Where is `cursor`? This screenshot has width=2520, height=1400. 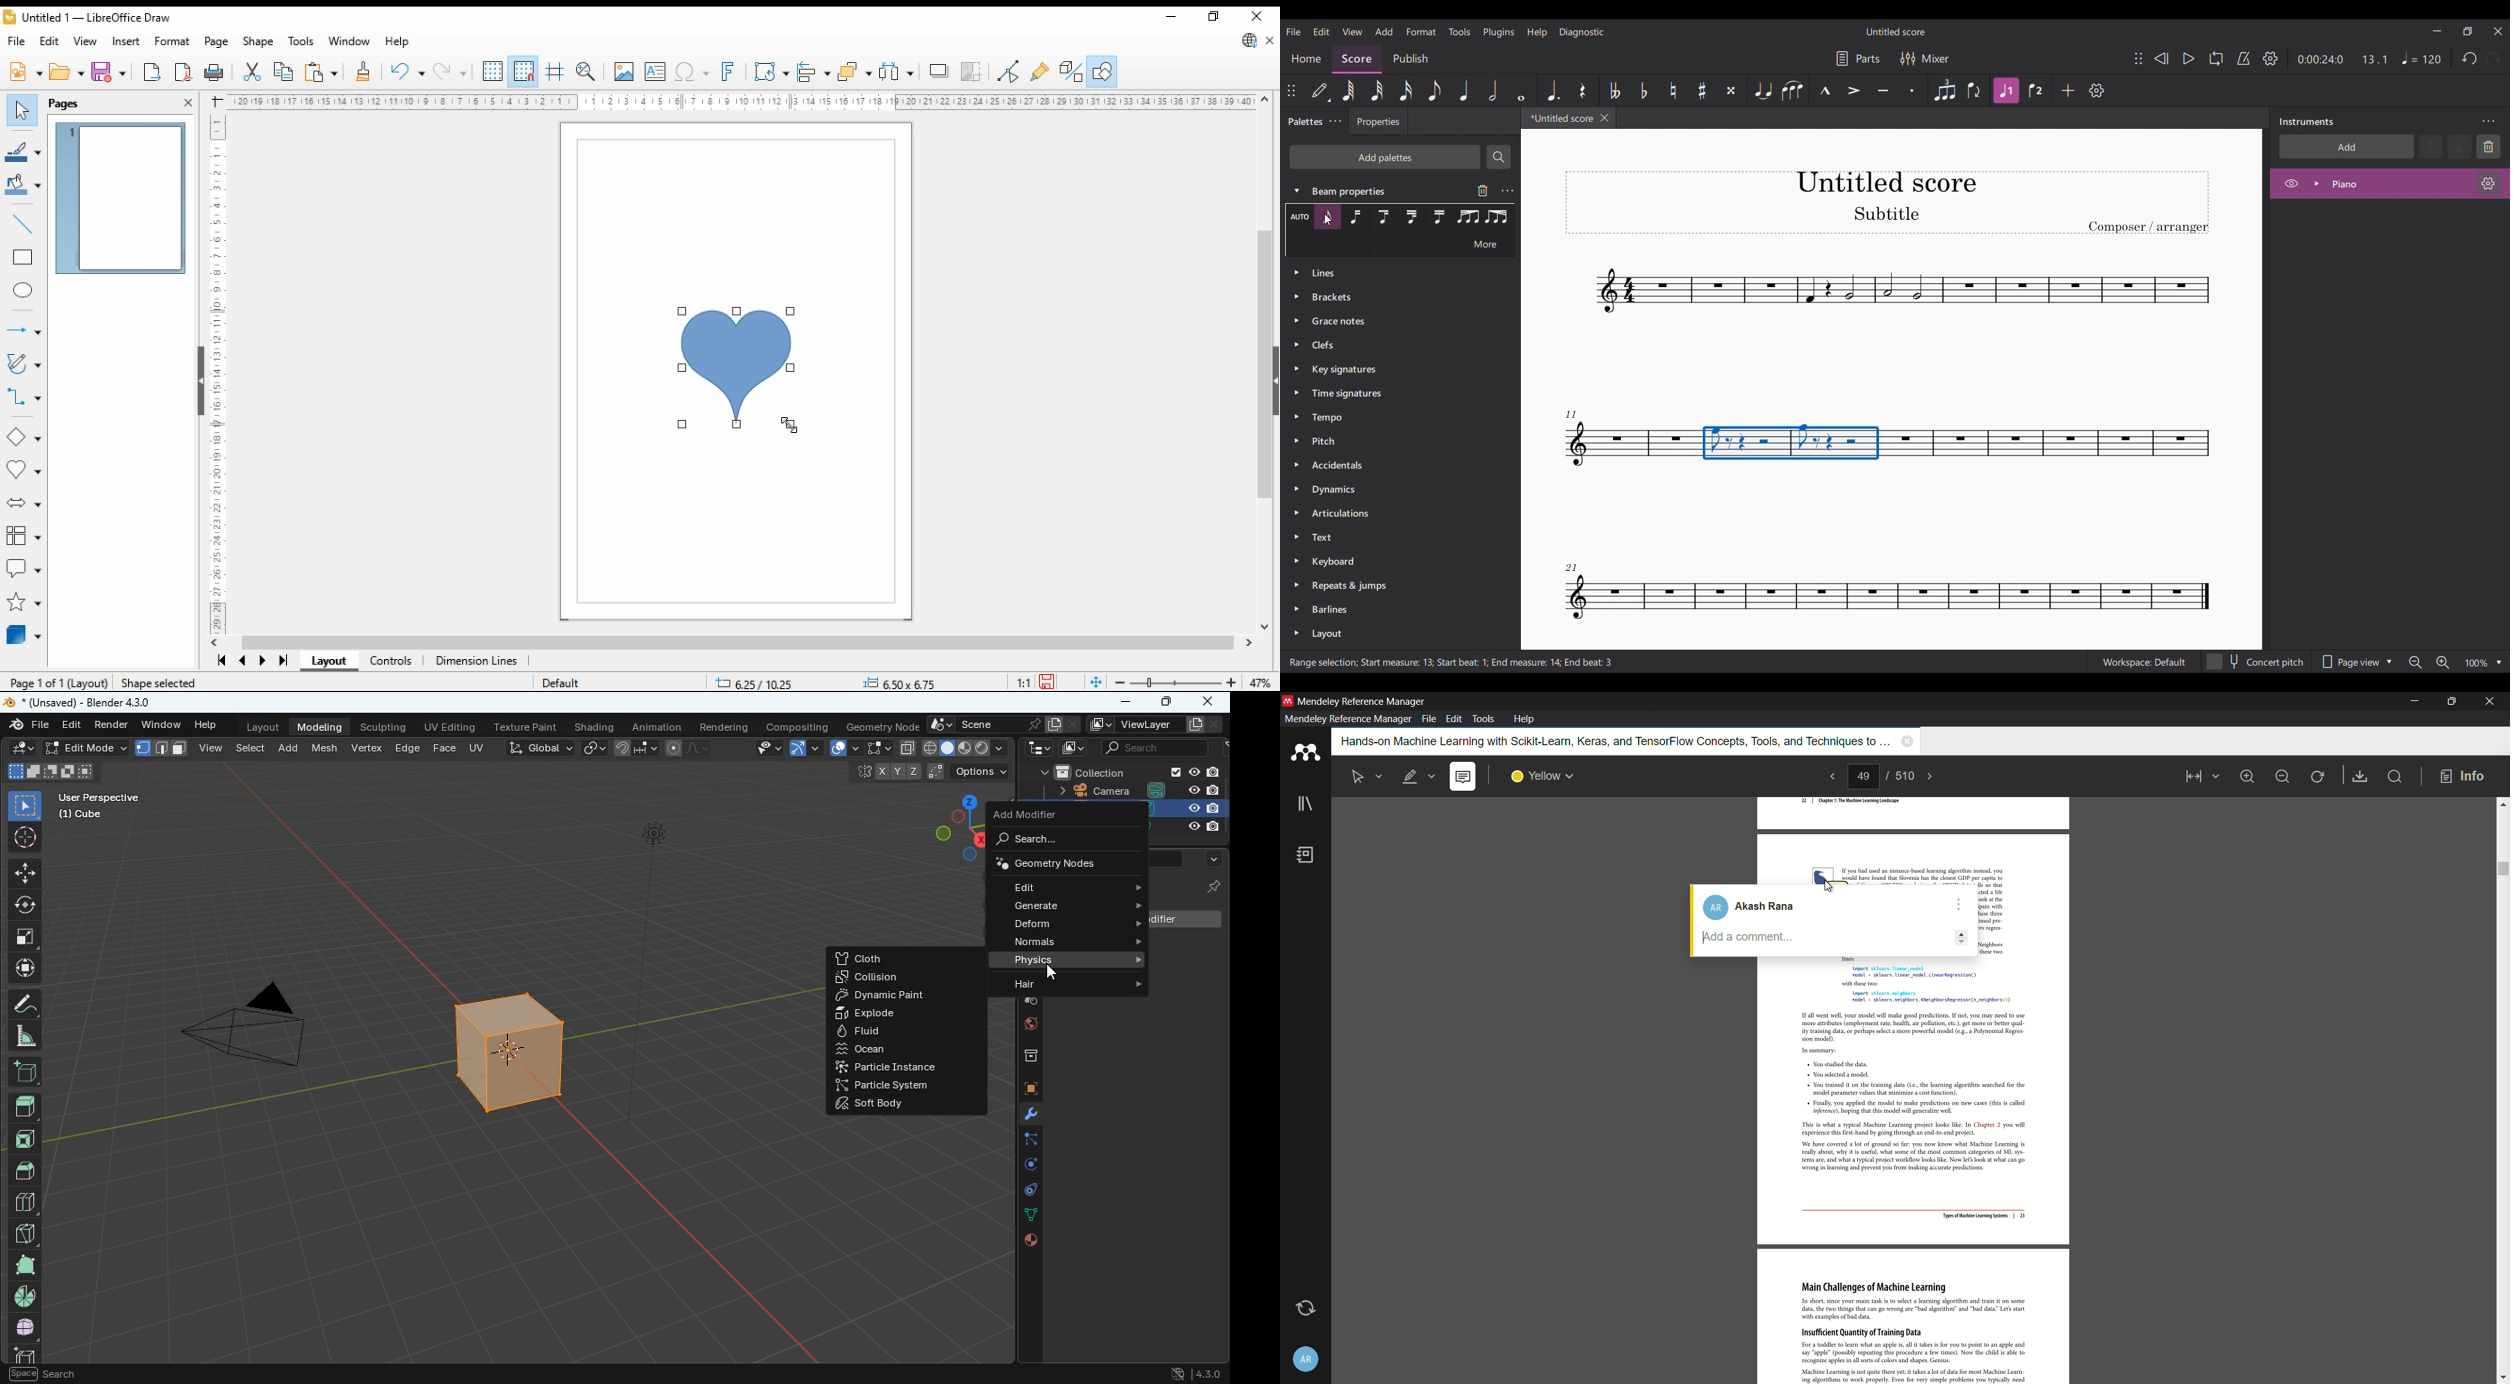
cursor is located at coordinates (1834, 886).